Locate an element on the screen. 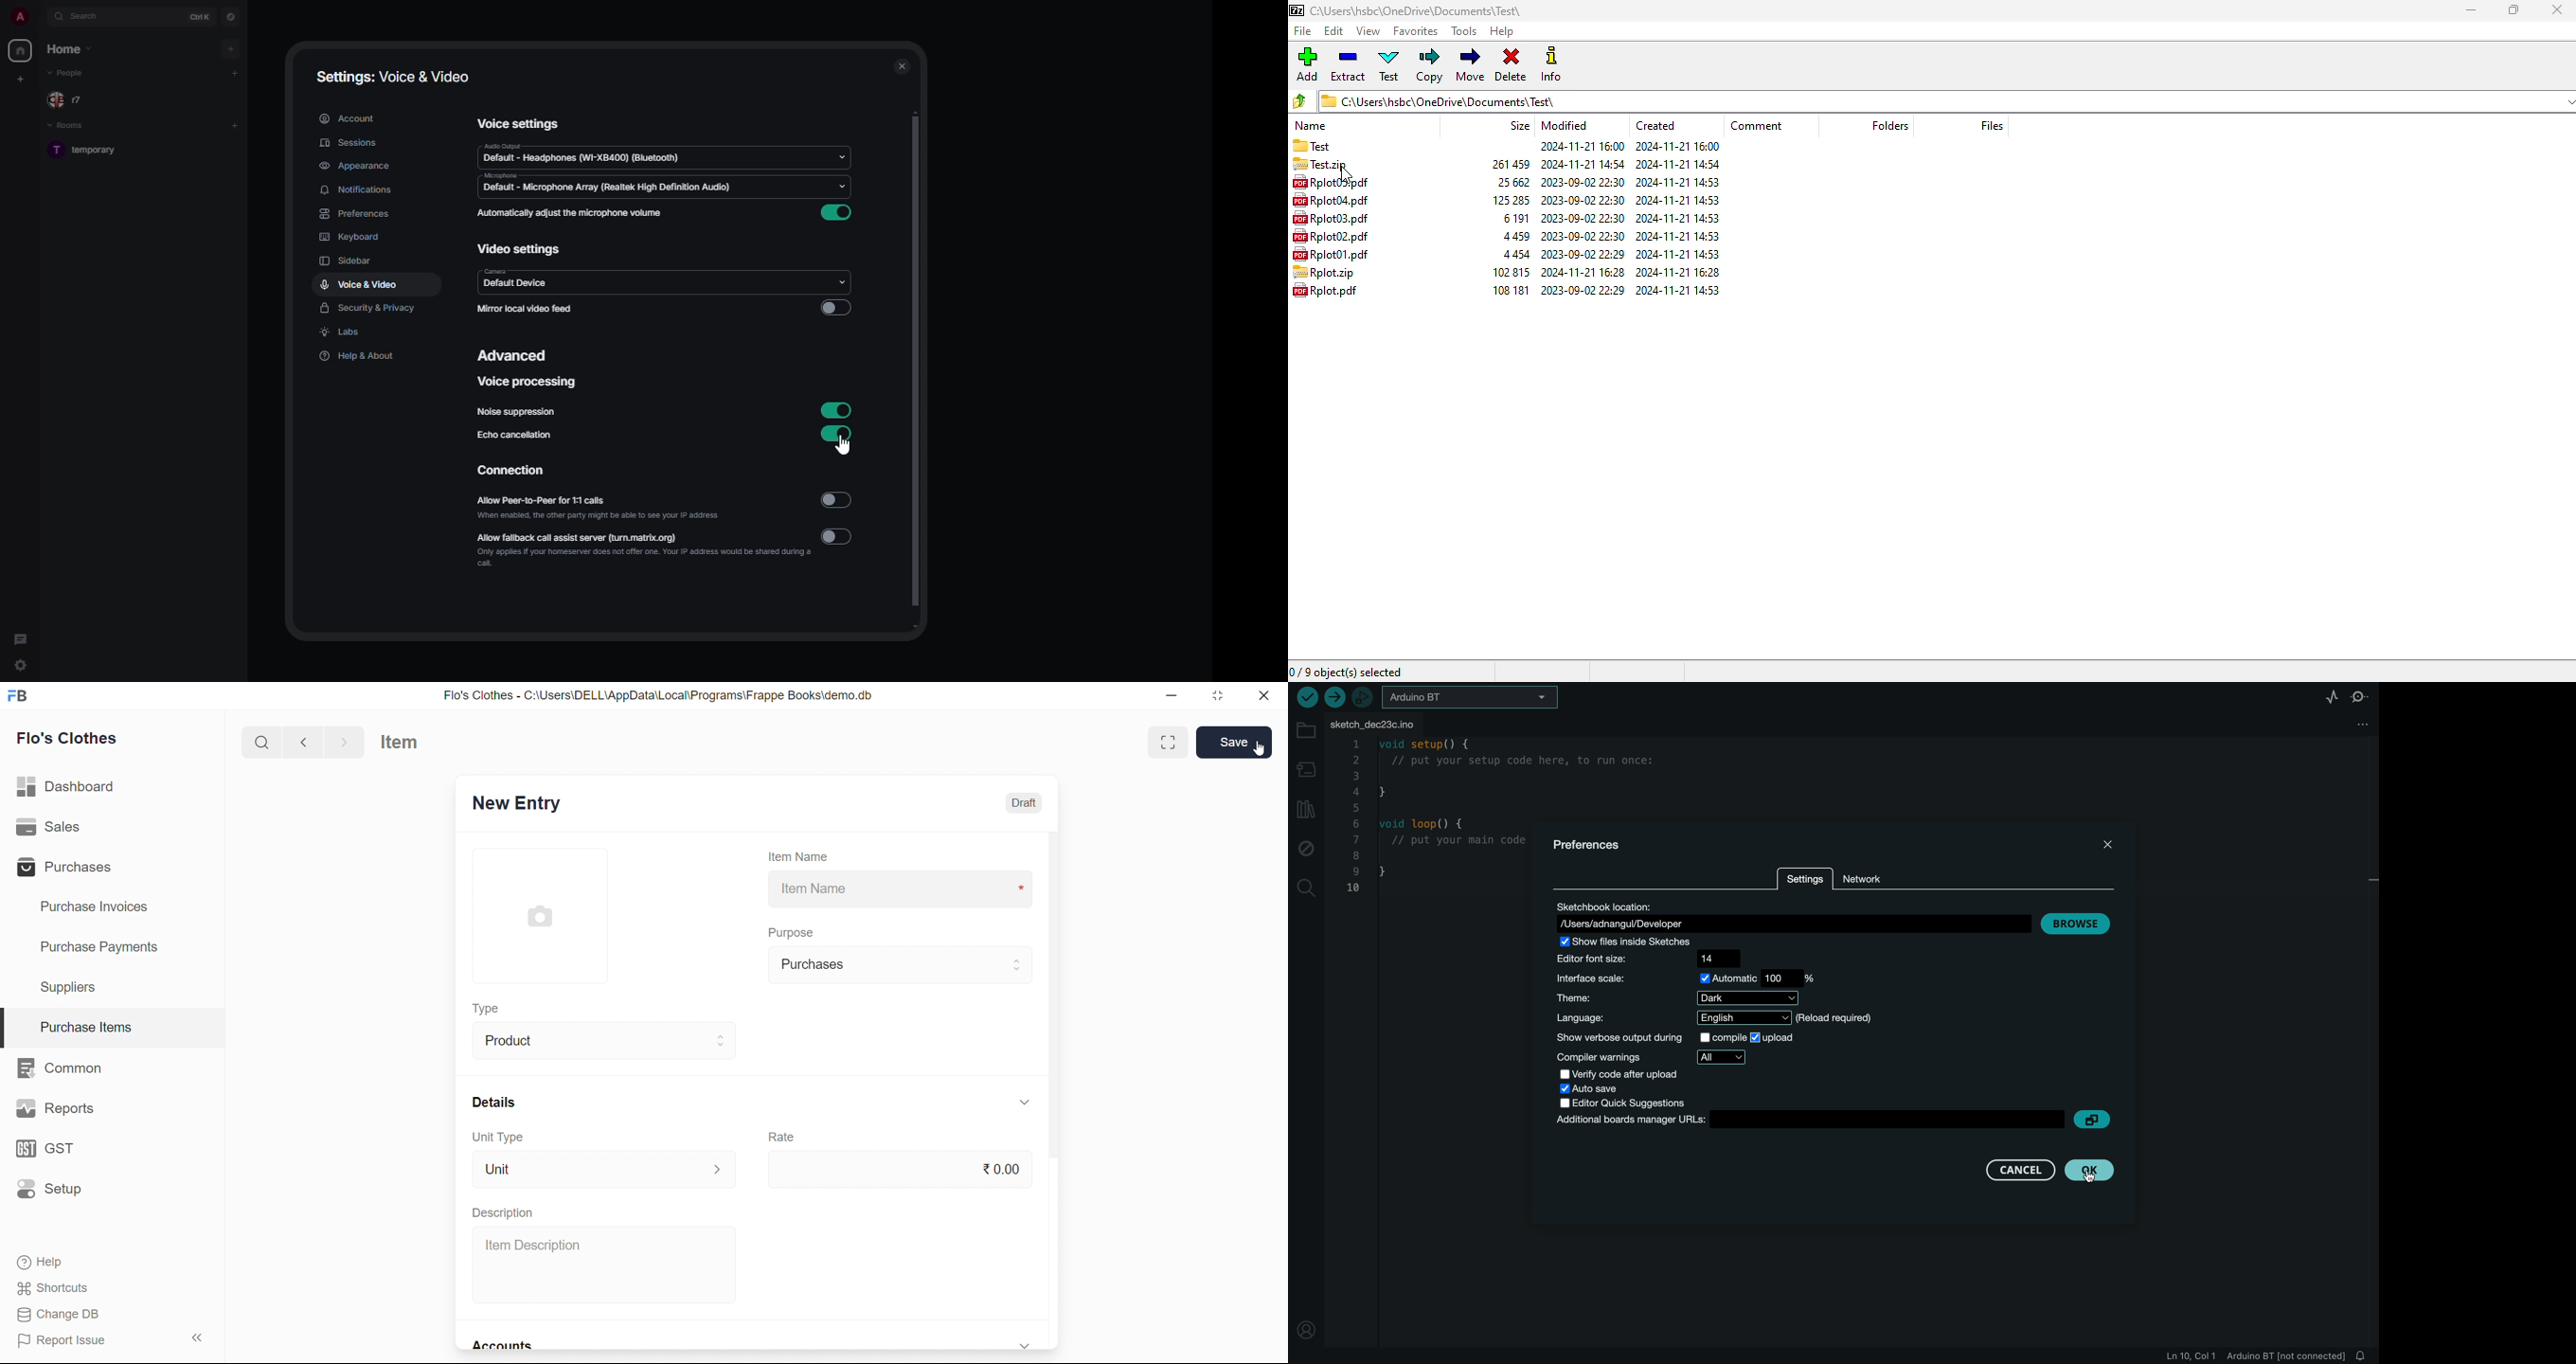  Type is located at coordinates (492, 1010).